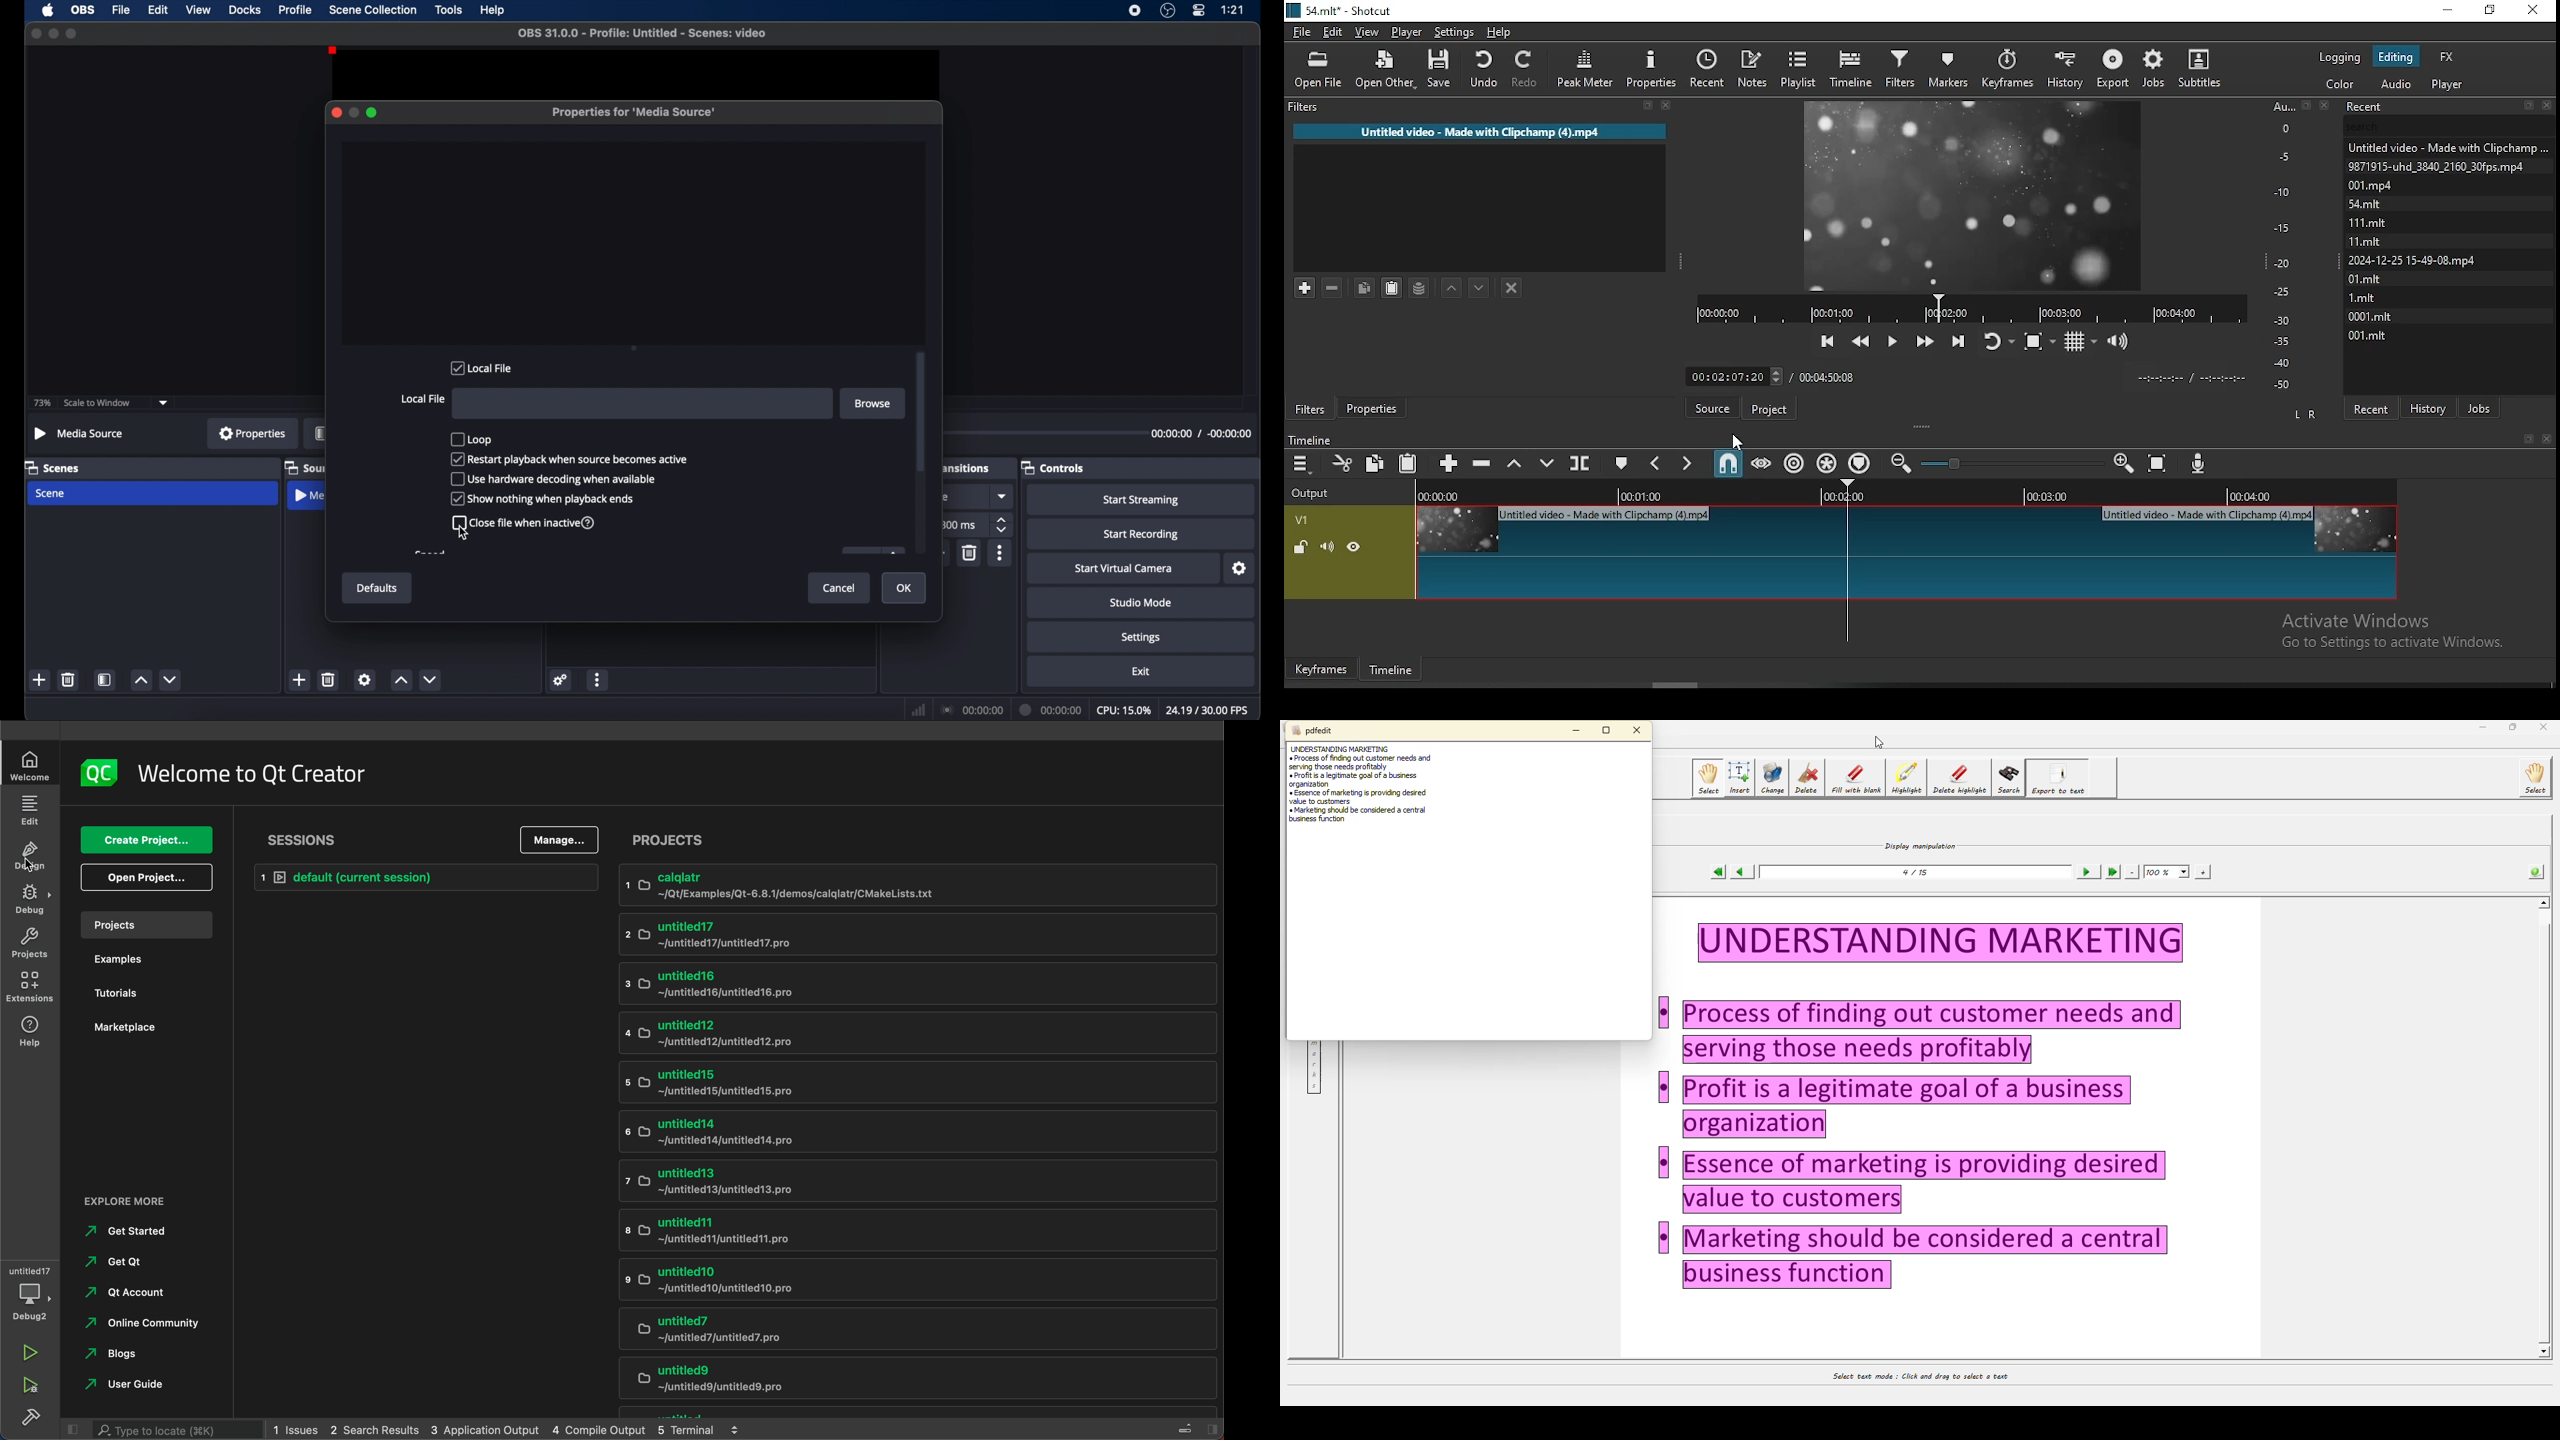  I want to click on maximize, so click(72, 33).